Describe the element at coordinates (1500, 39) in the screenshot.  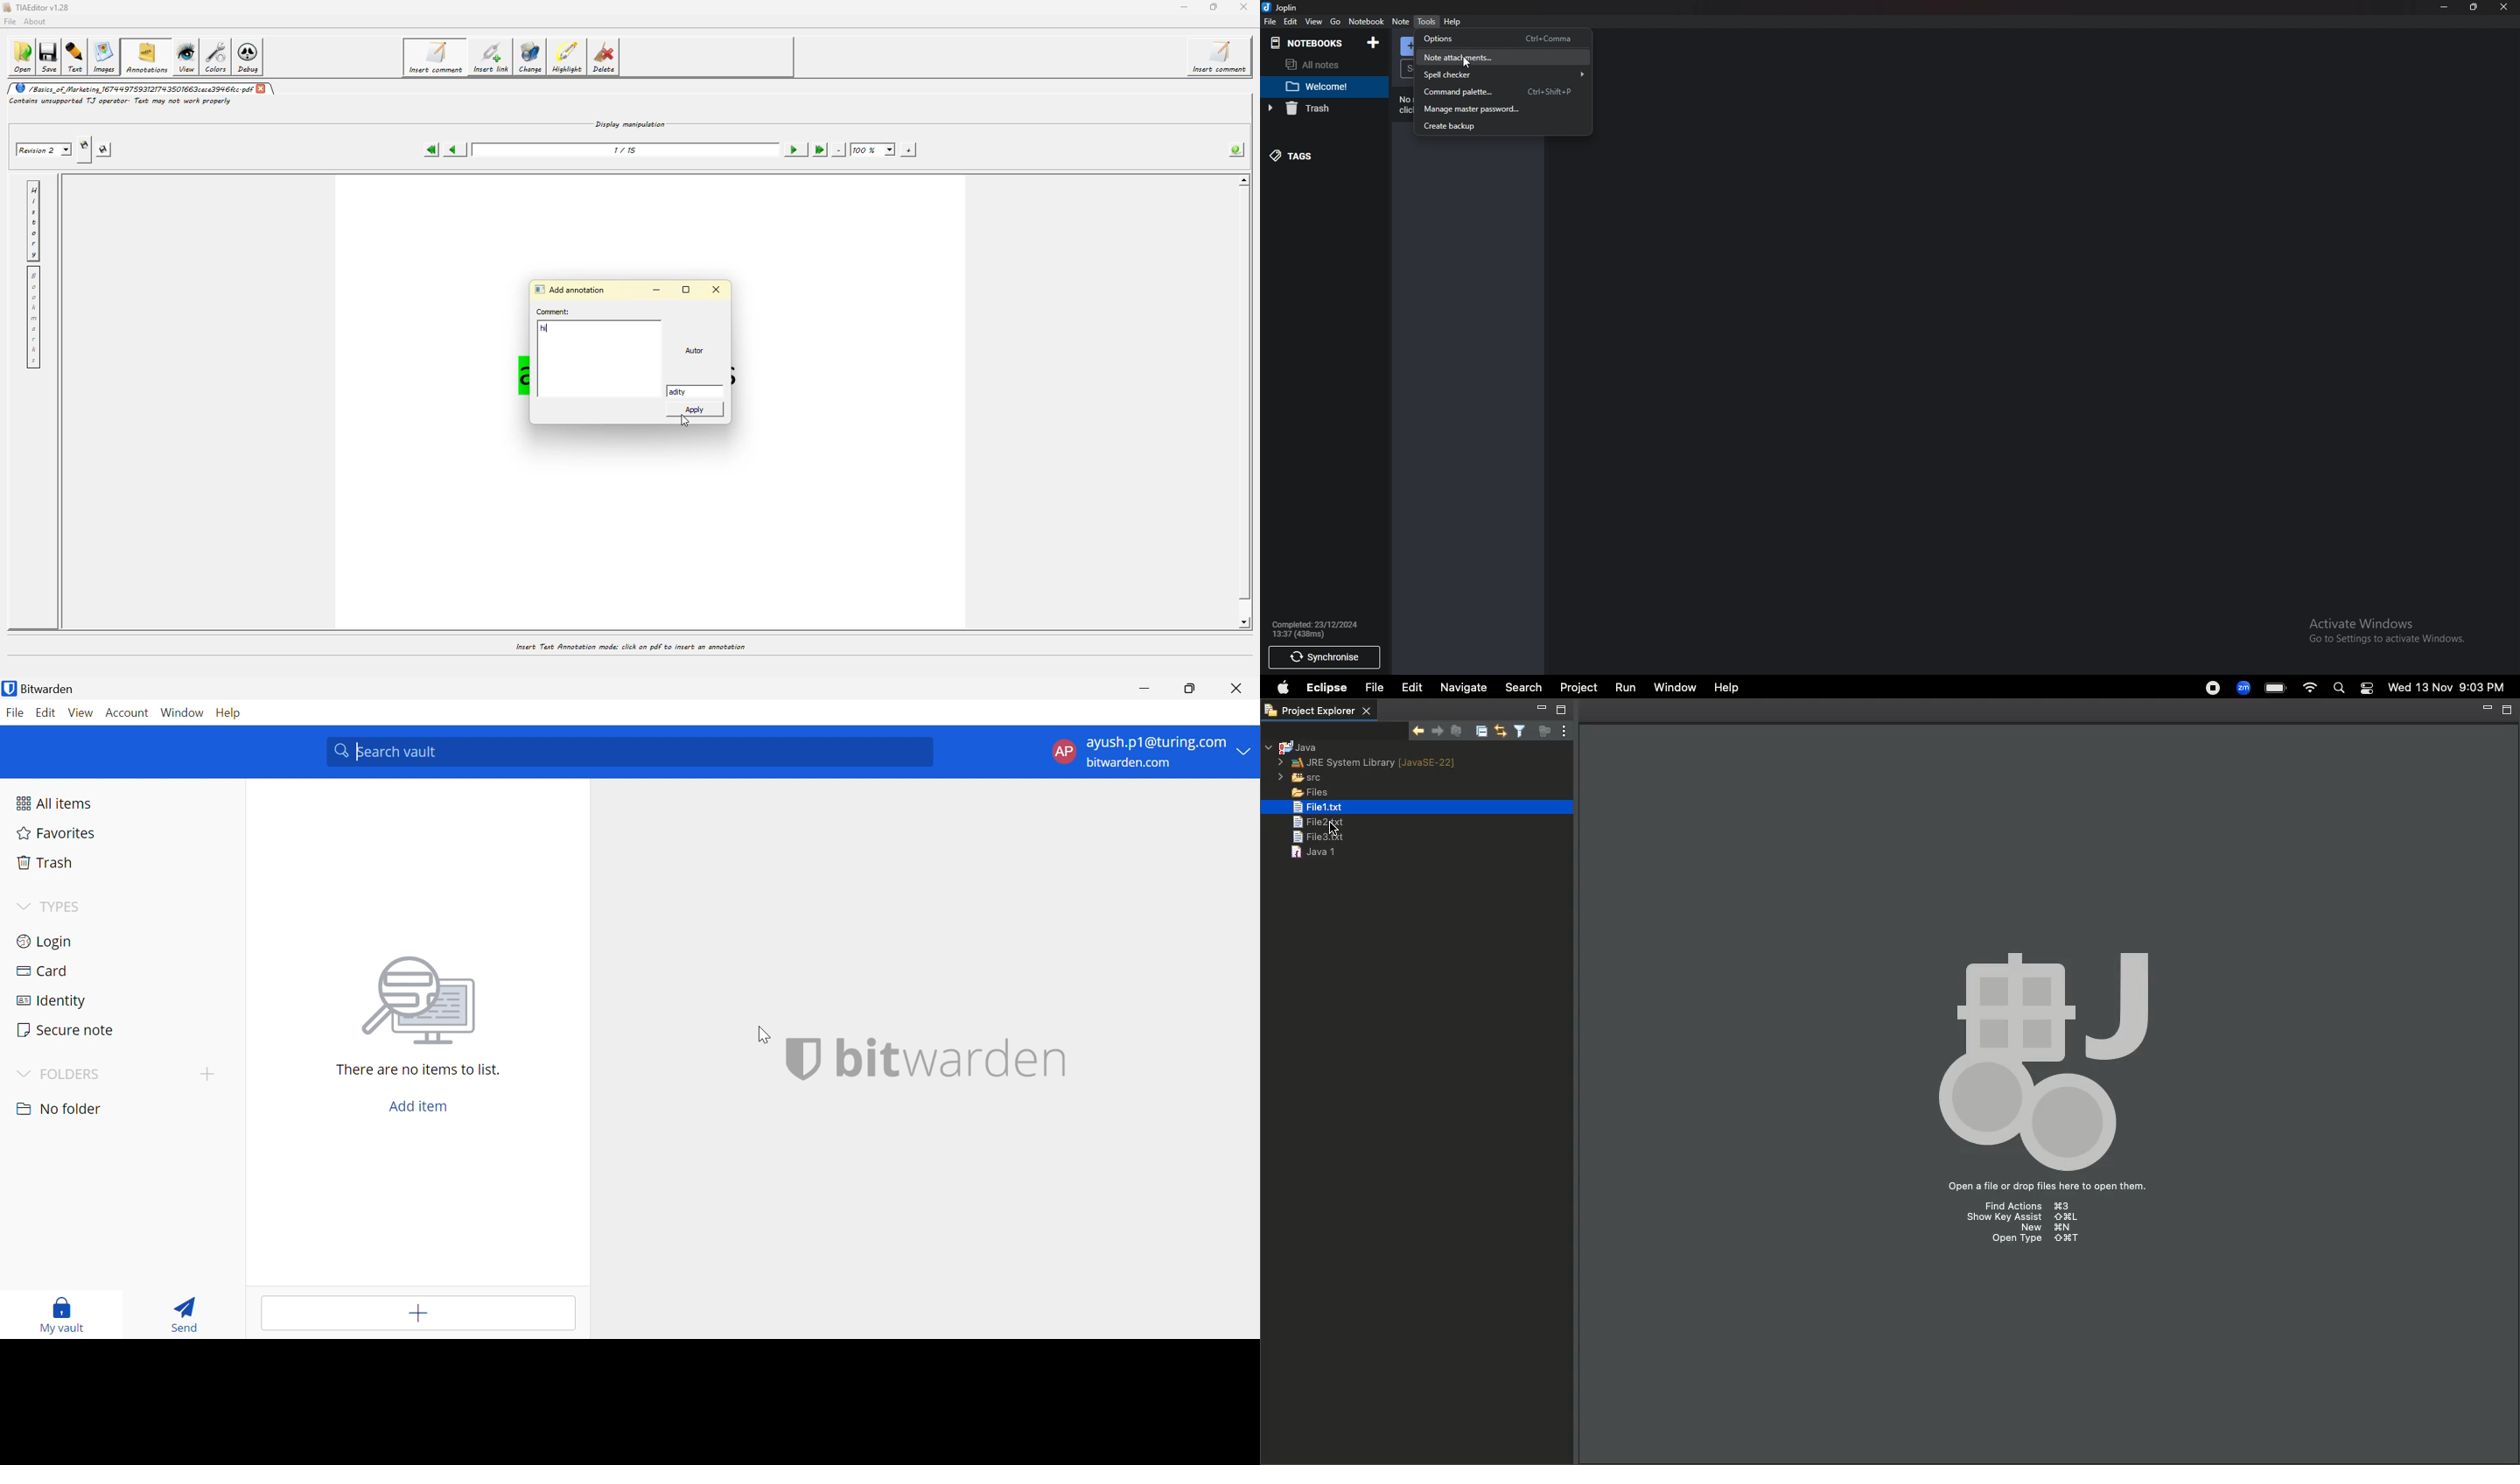
I see `Options` at that location.